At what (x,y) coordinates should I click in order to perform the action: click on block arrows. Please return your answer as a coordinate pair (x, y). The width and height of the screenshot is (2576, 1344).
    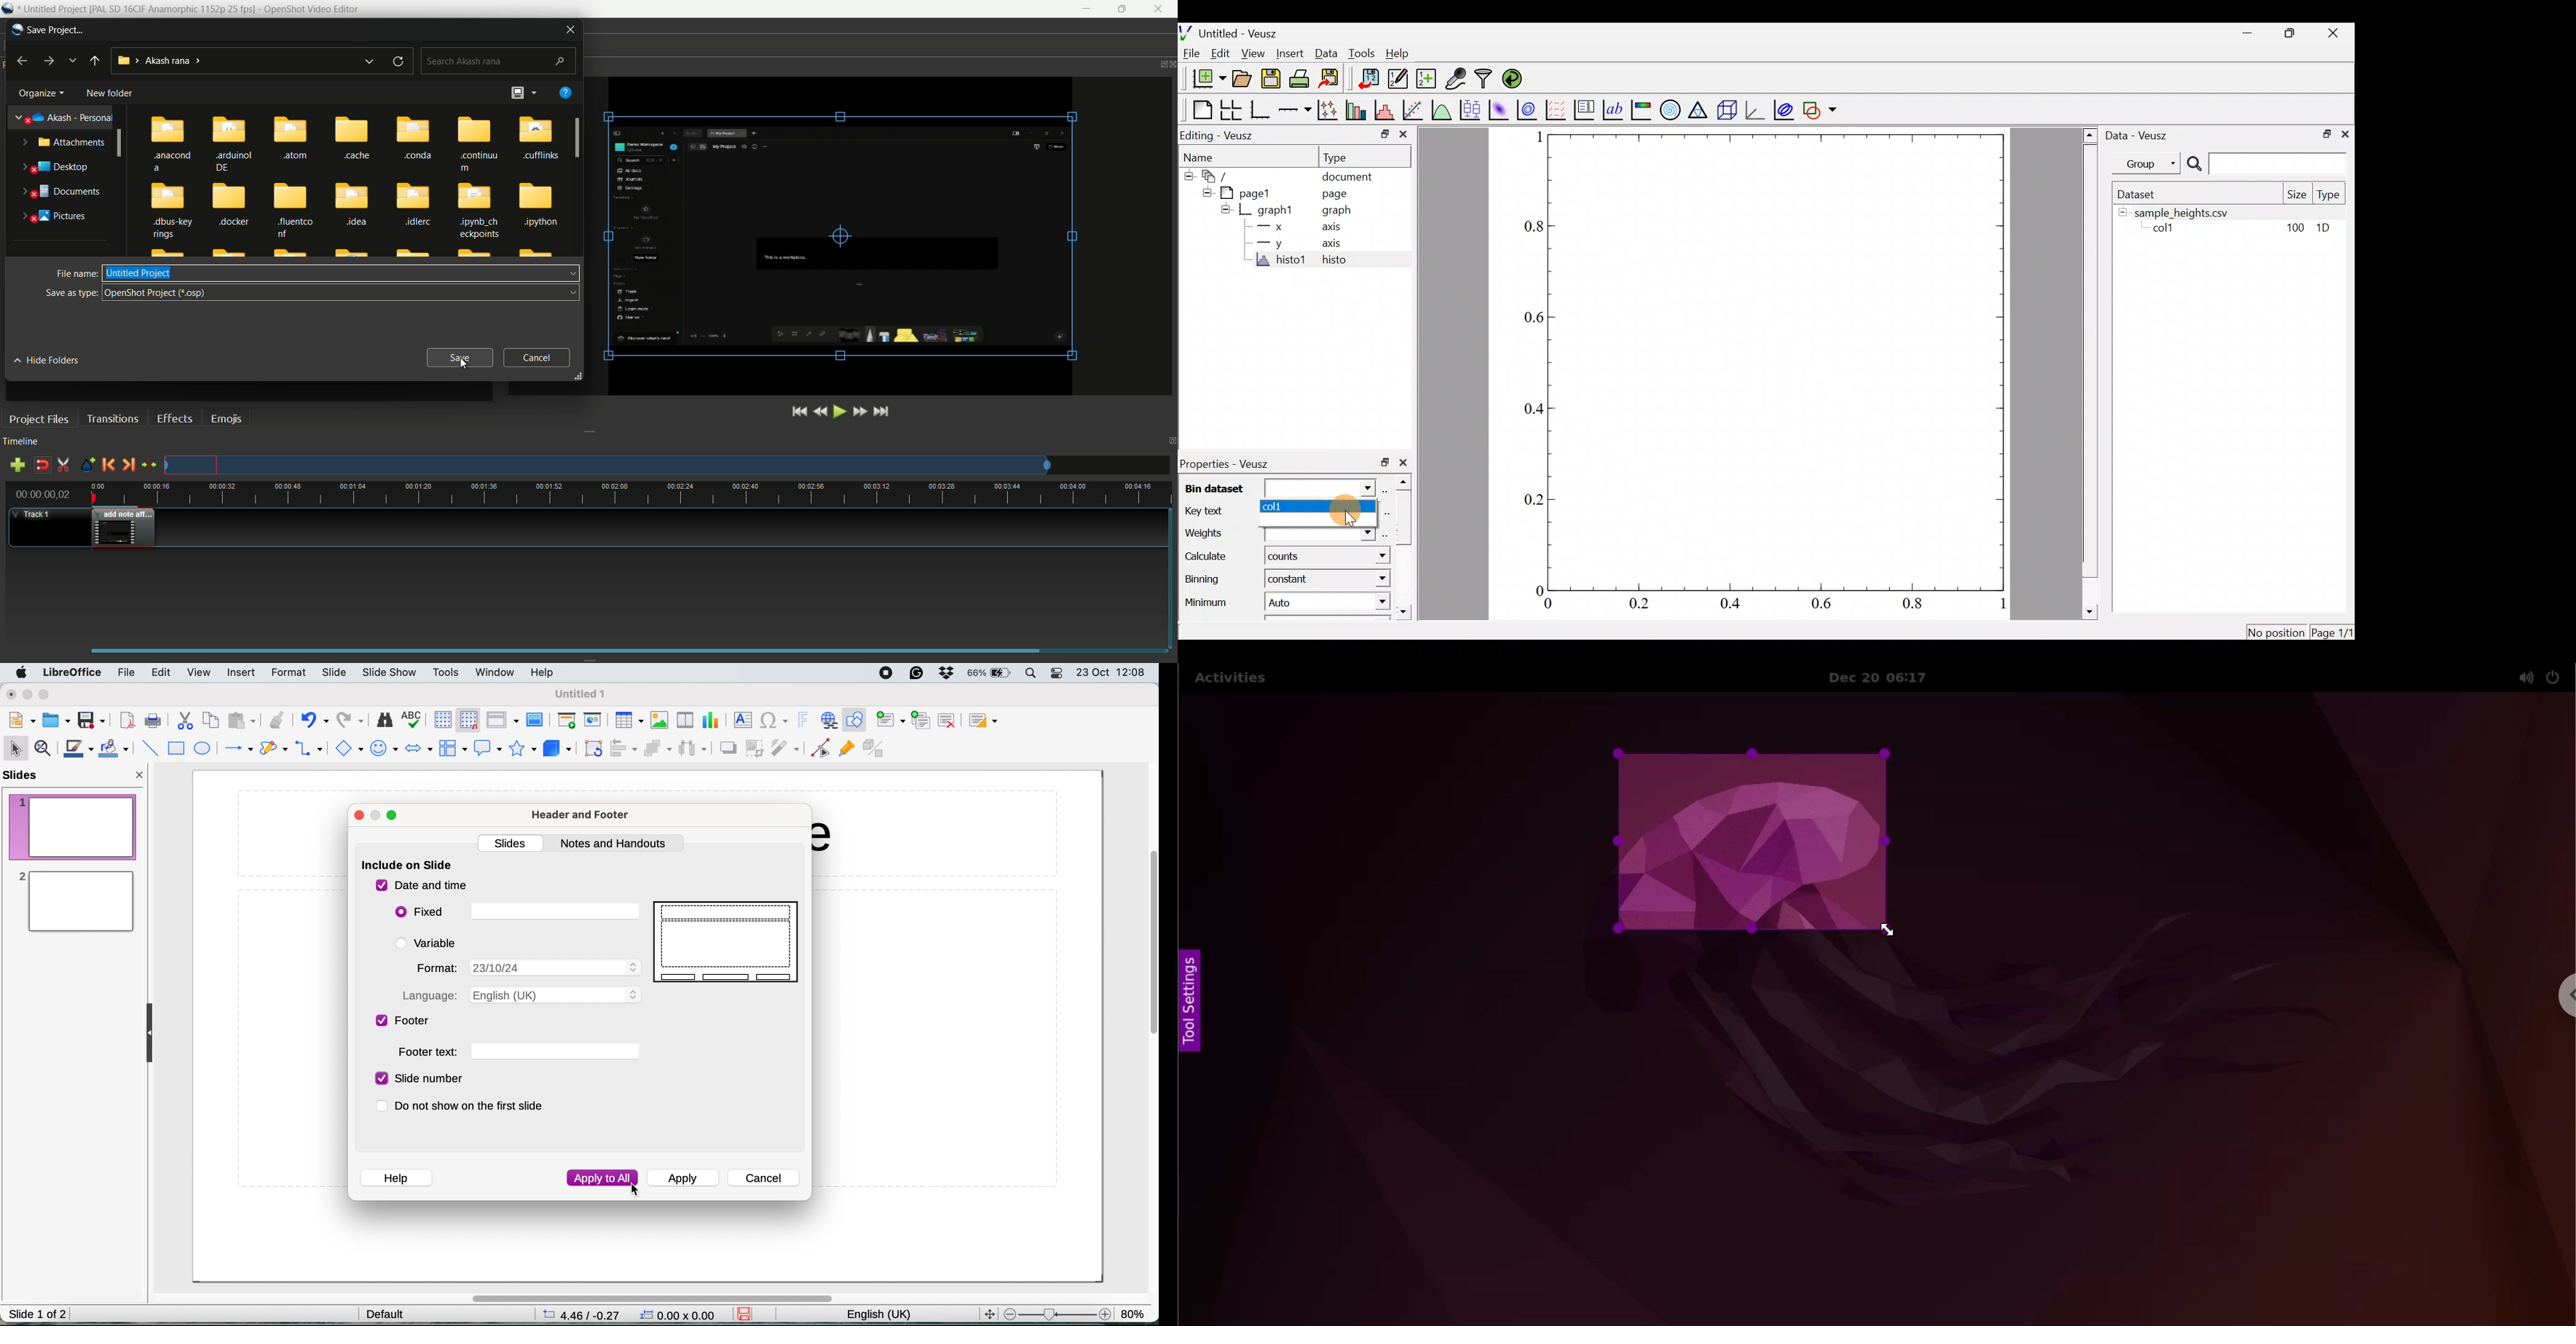
    Looking at the image, I should click on (419, 750).